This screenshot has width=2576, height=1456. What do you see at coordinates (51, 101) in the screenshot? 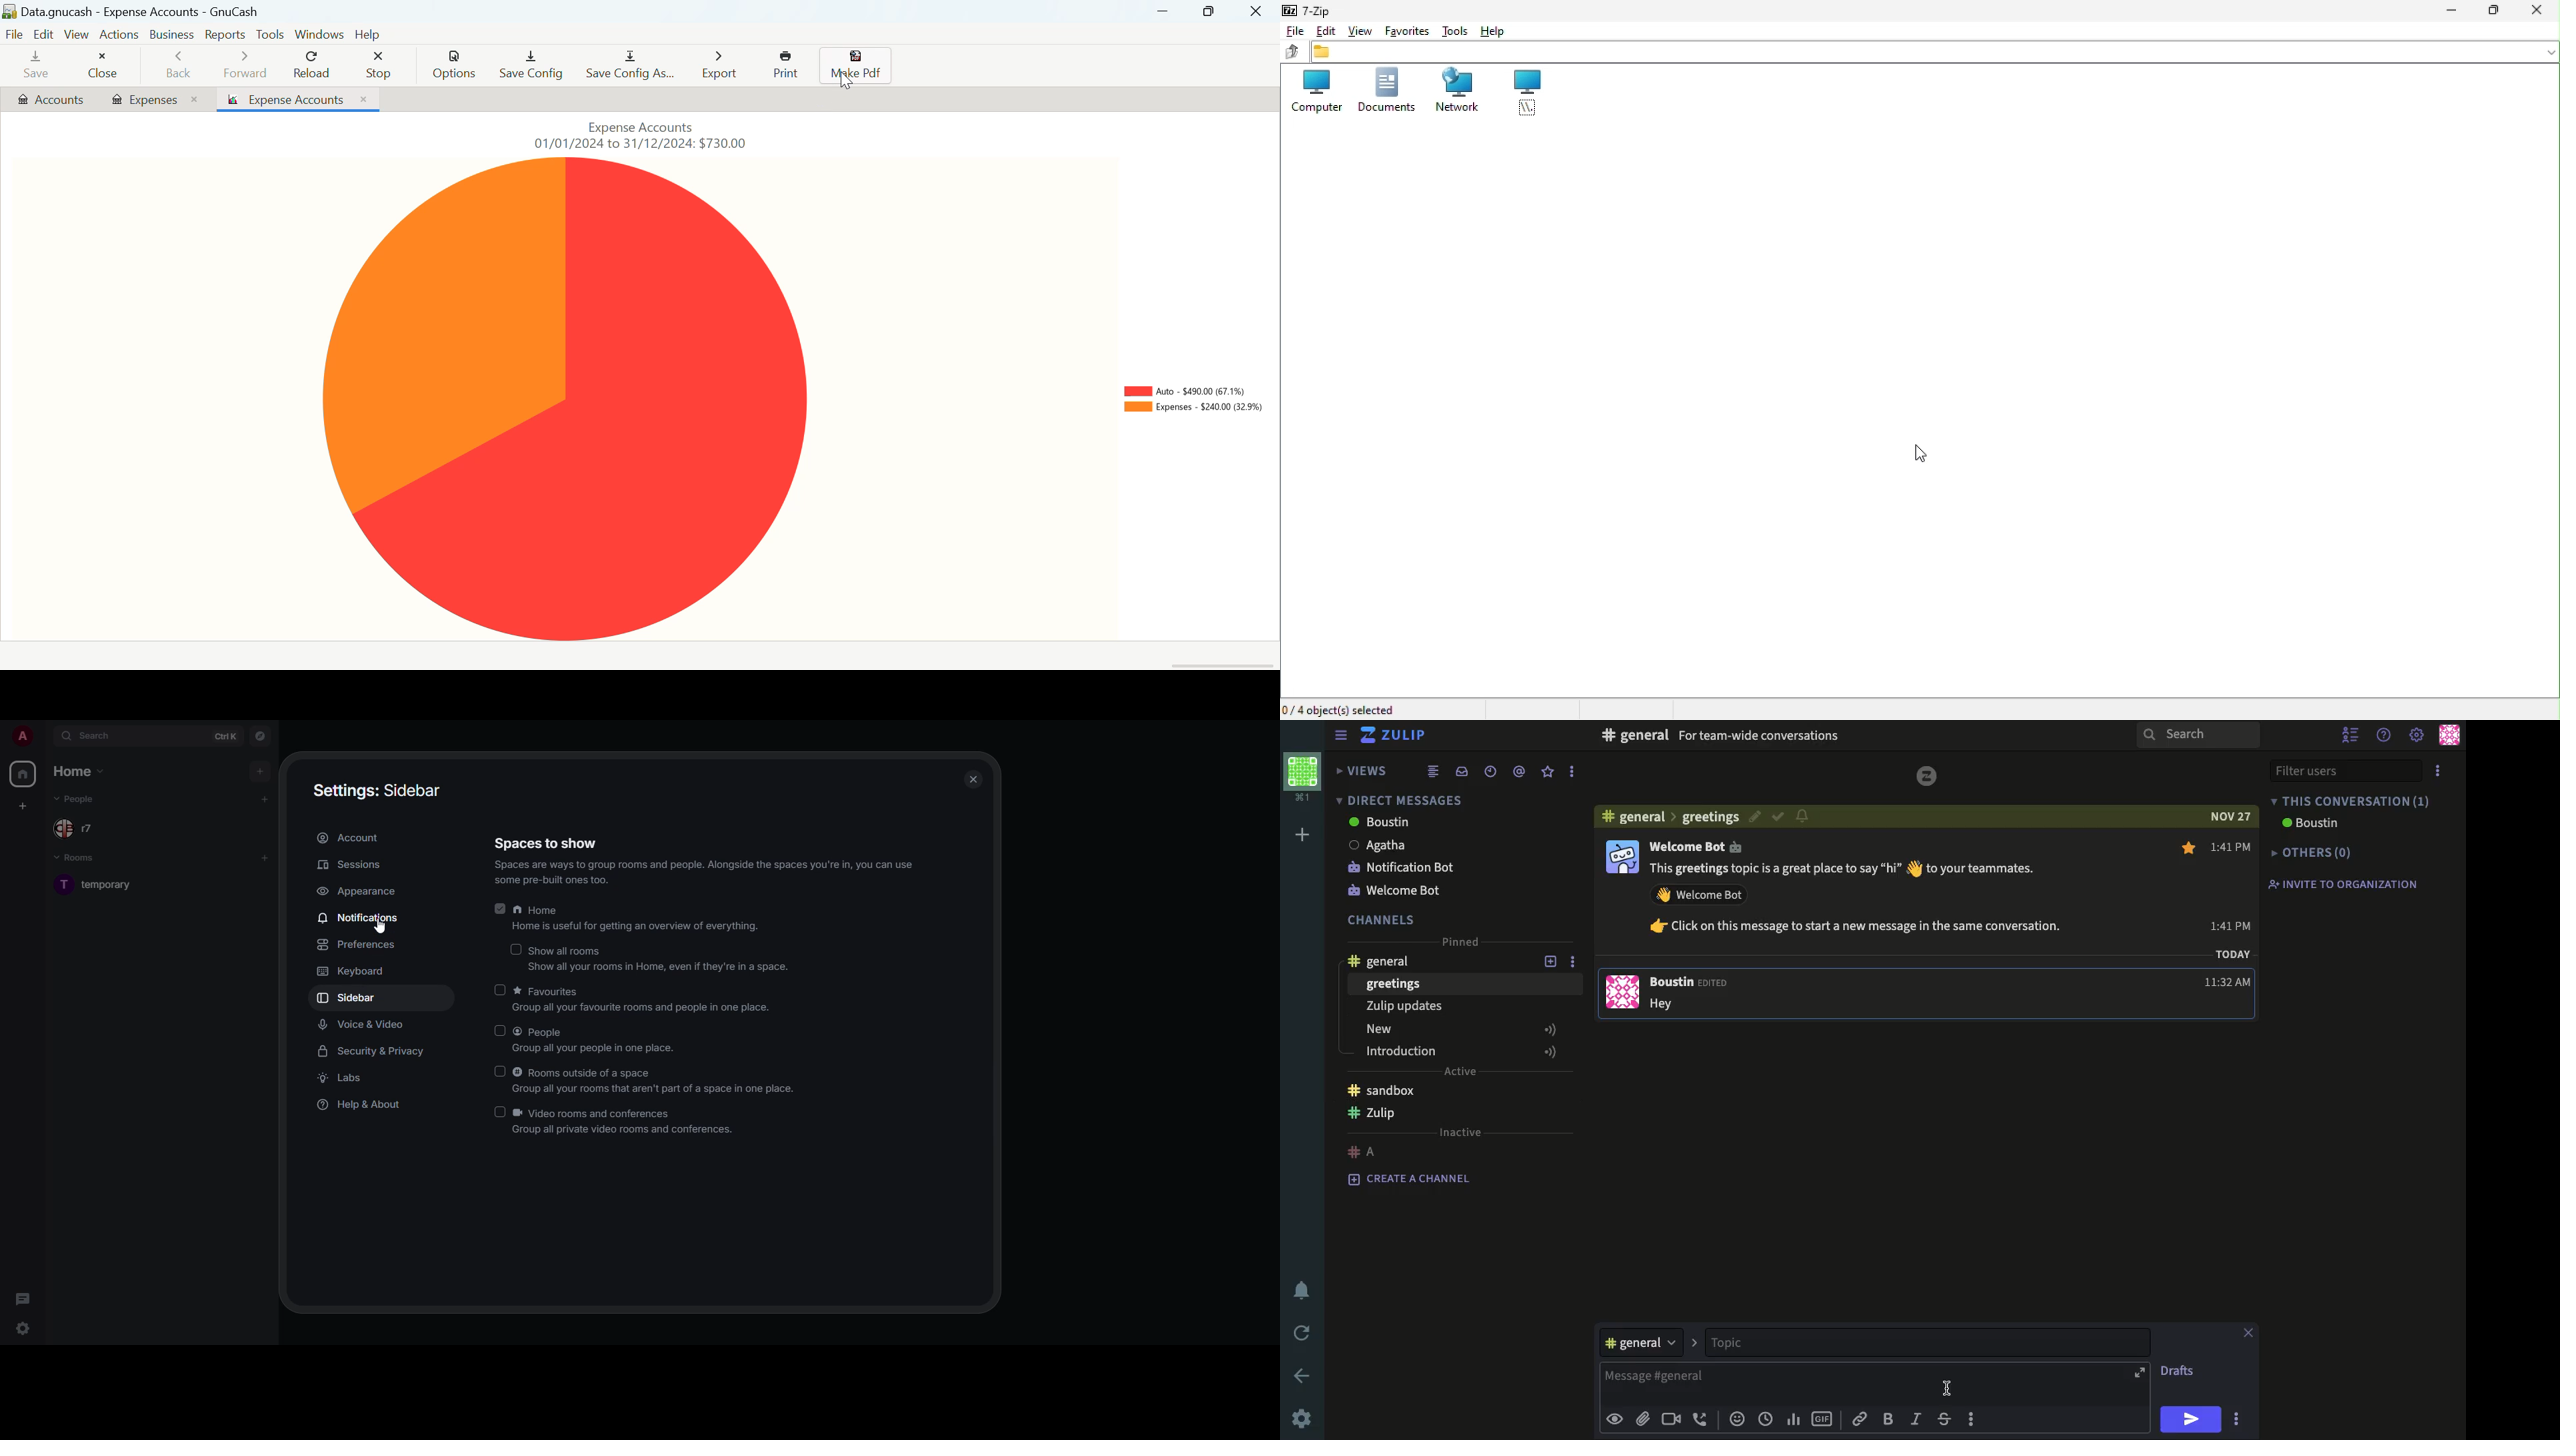
I see `Accounts Tab` at bounding box center [51, 101].